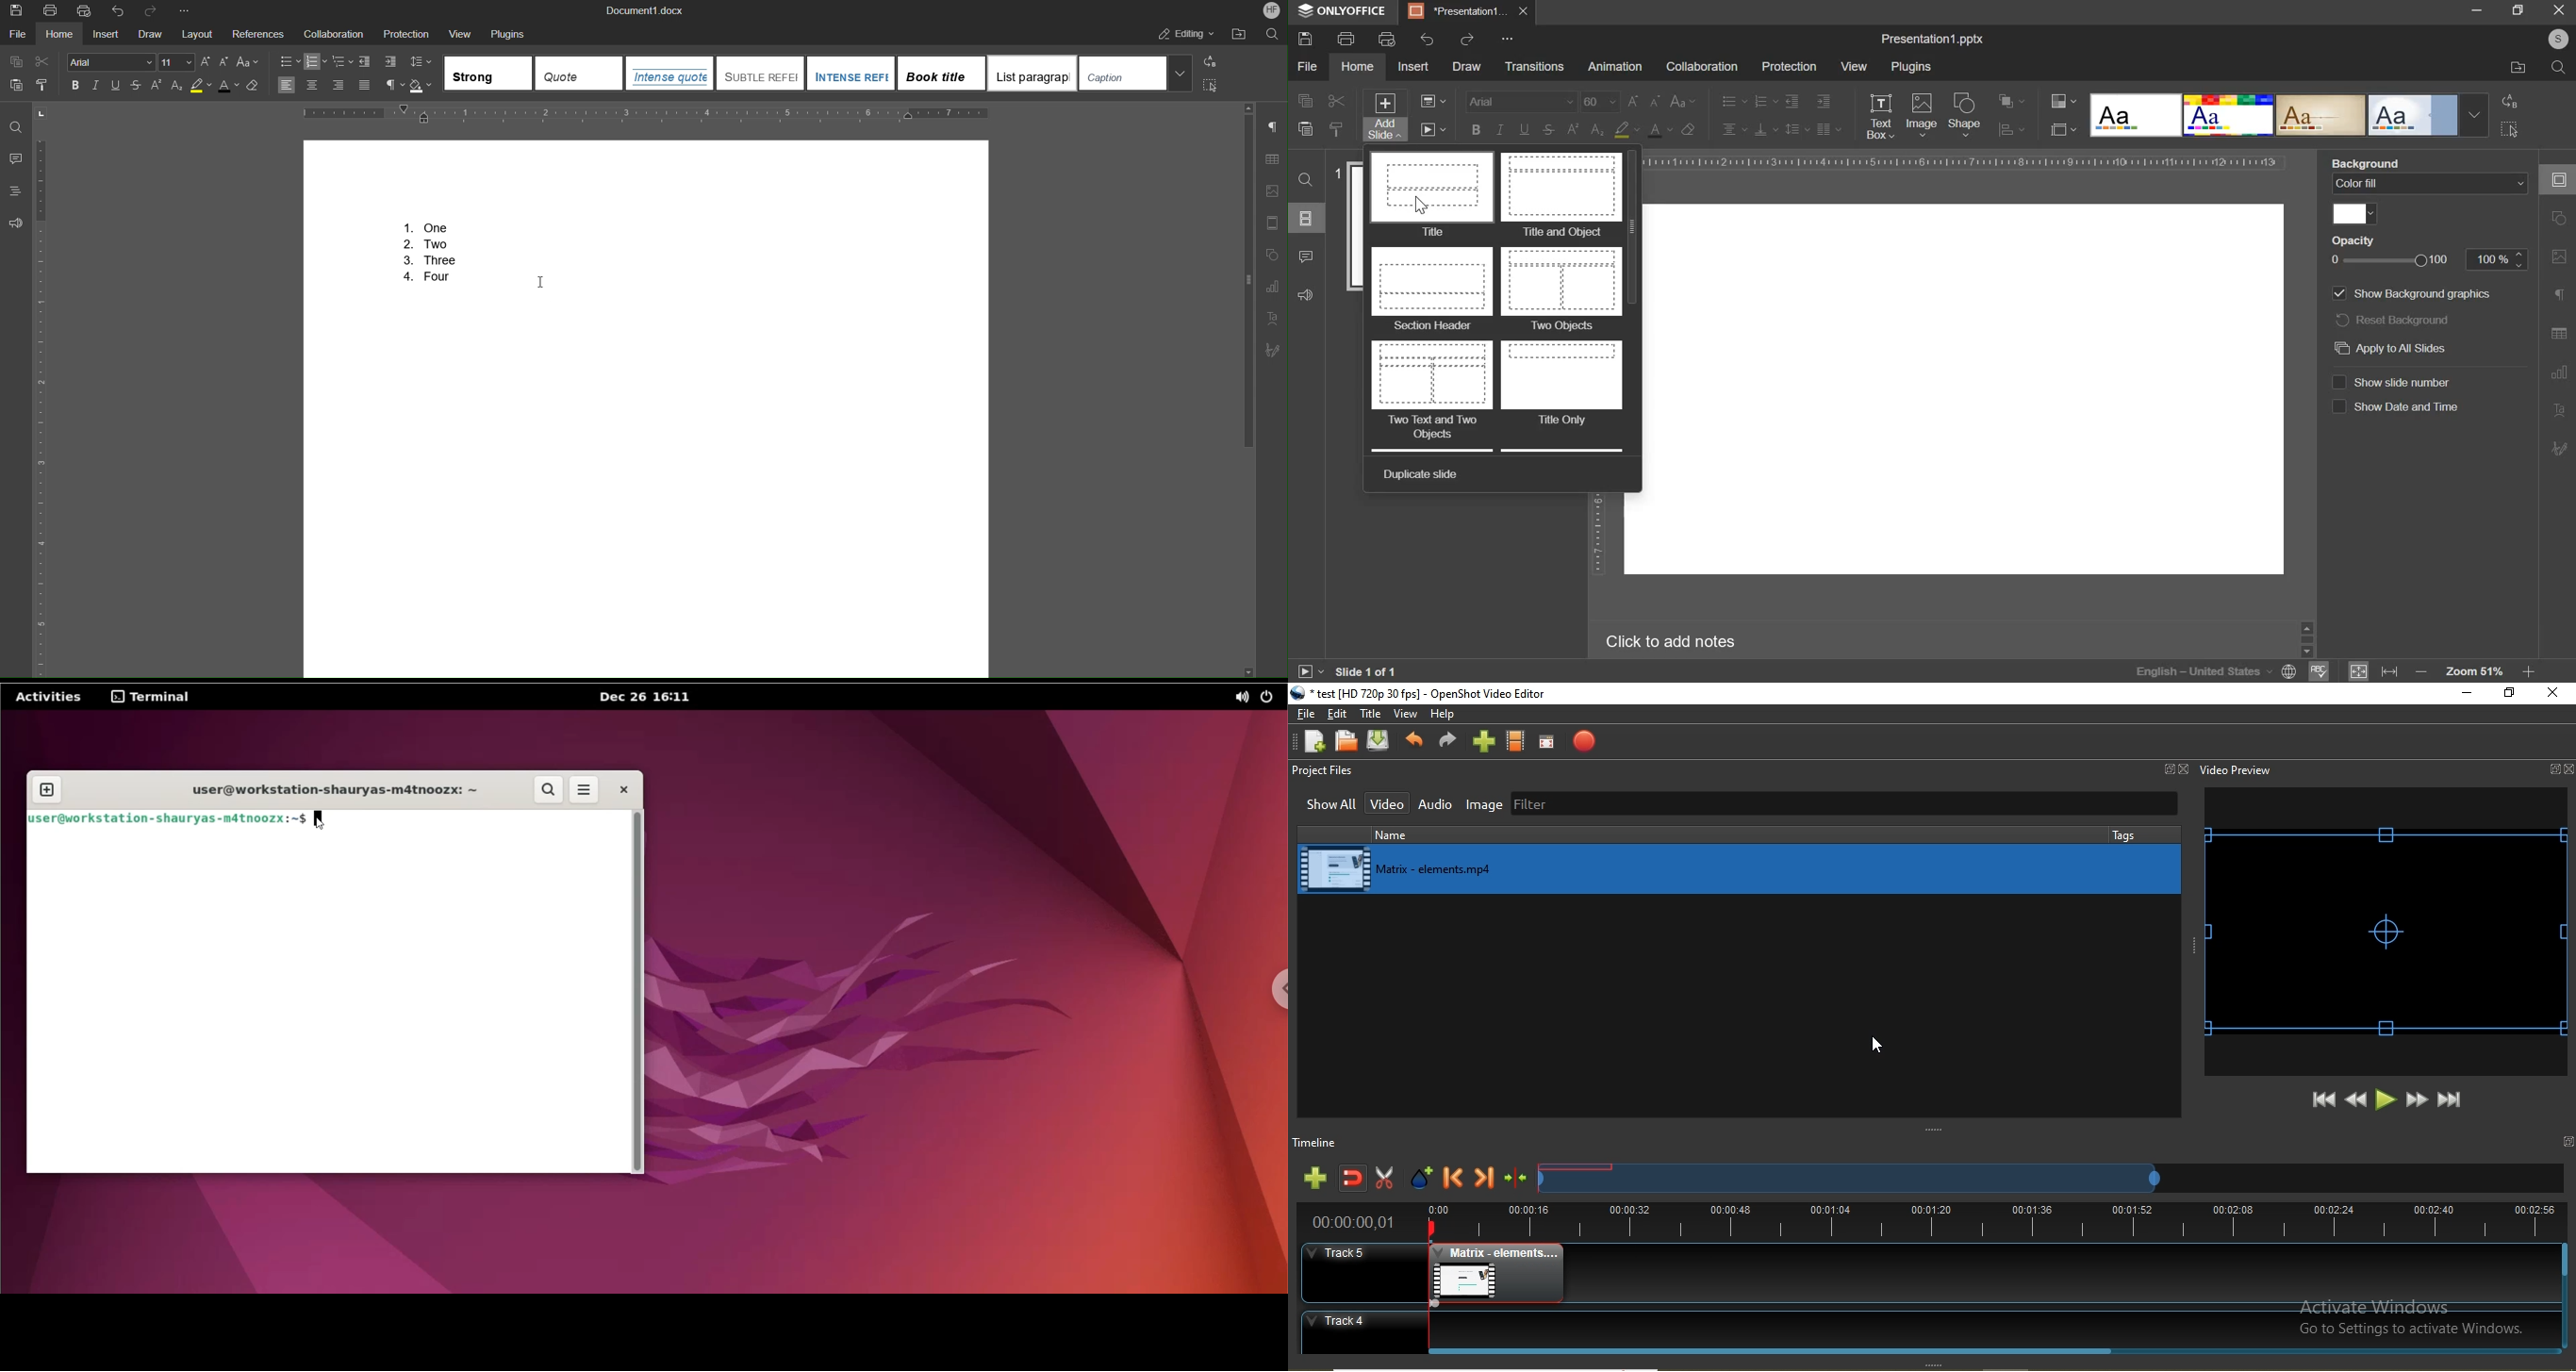 This screenshot has width=2576, height=1372. I want to click on protection, so click(1789, 67).